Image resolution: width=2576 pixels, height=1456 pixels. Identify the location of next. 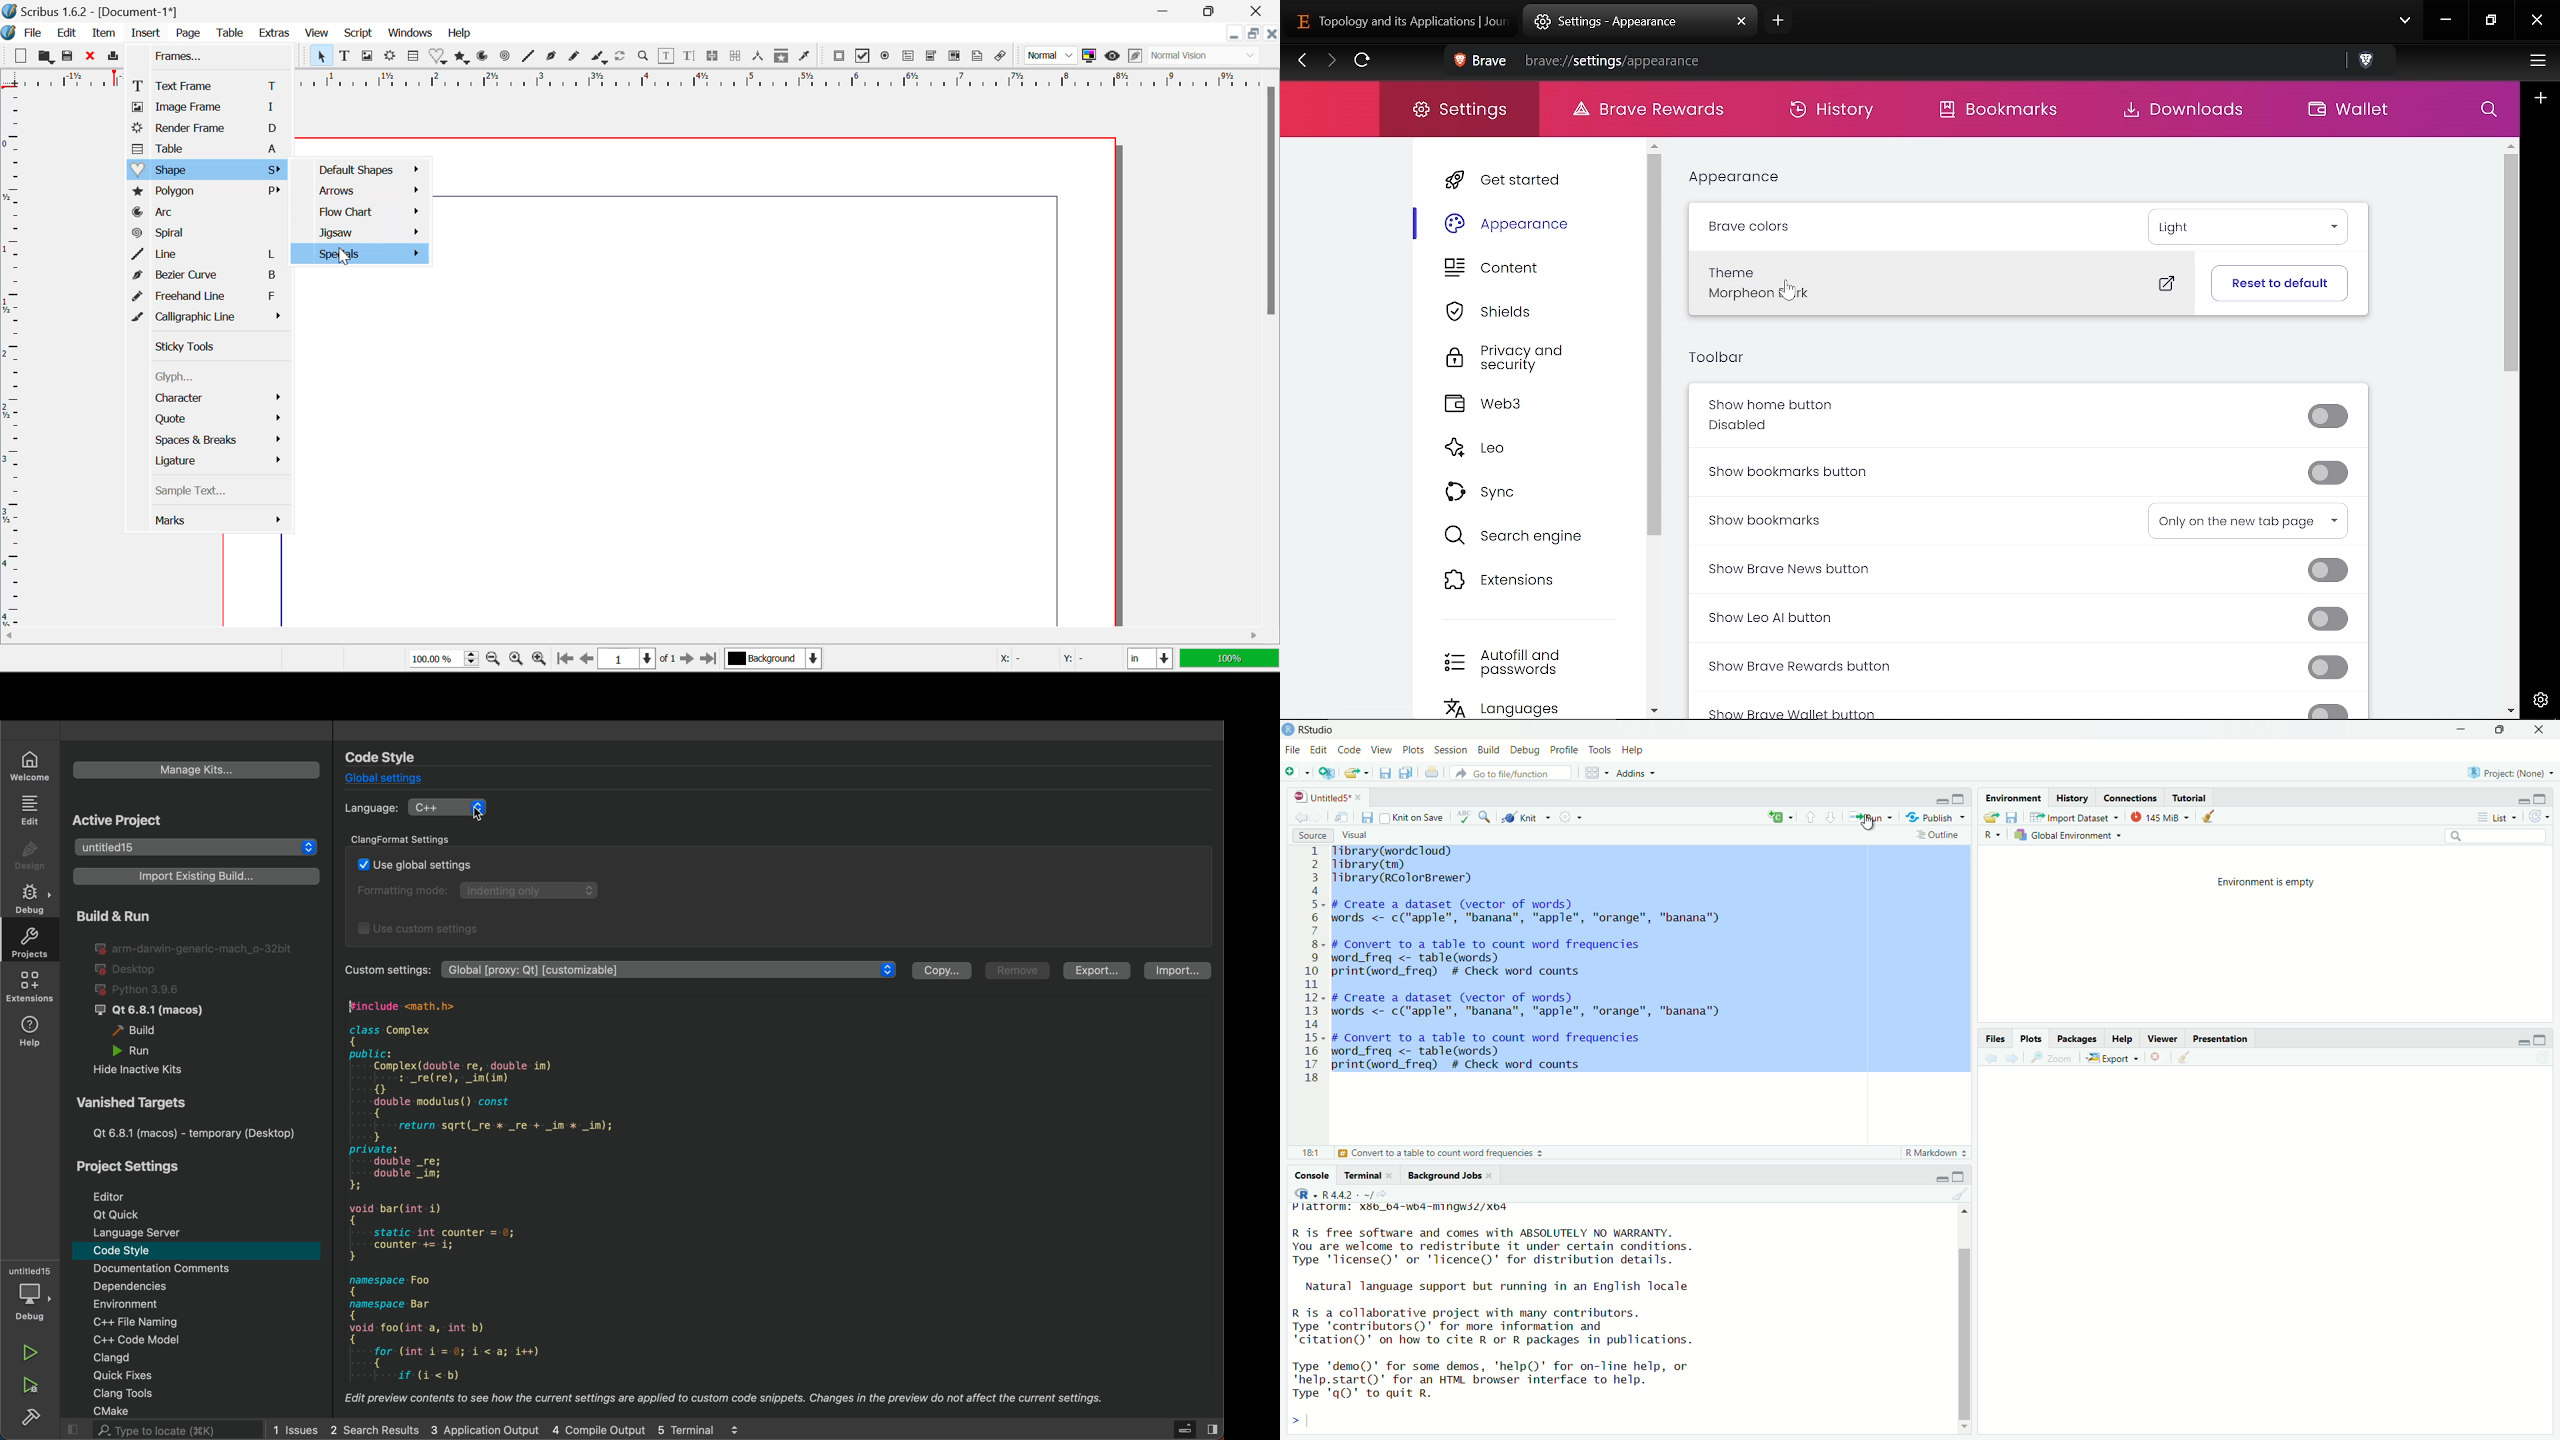
(2013, 1057).